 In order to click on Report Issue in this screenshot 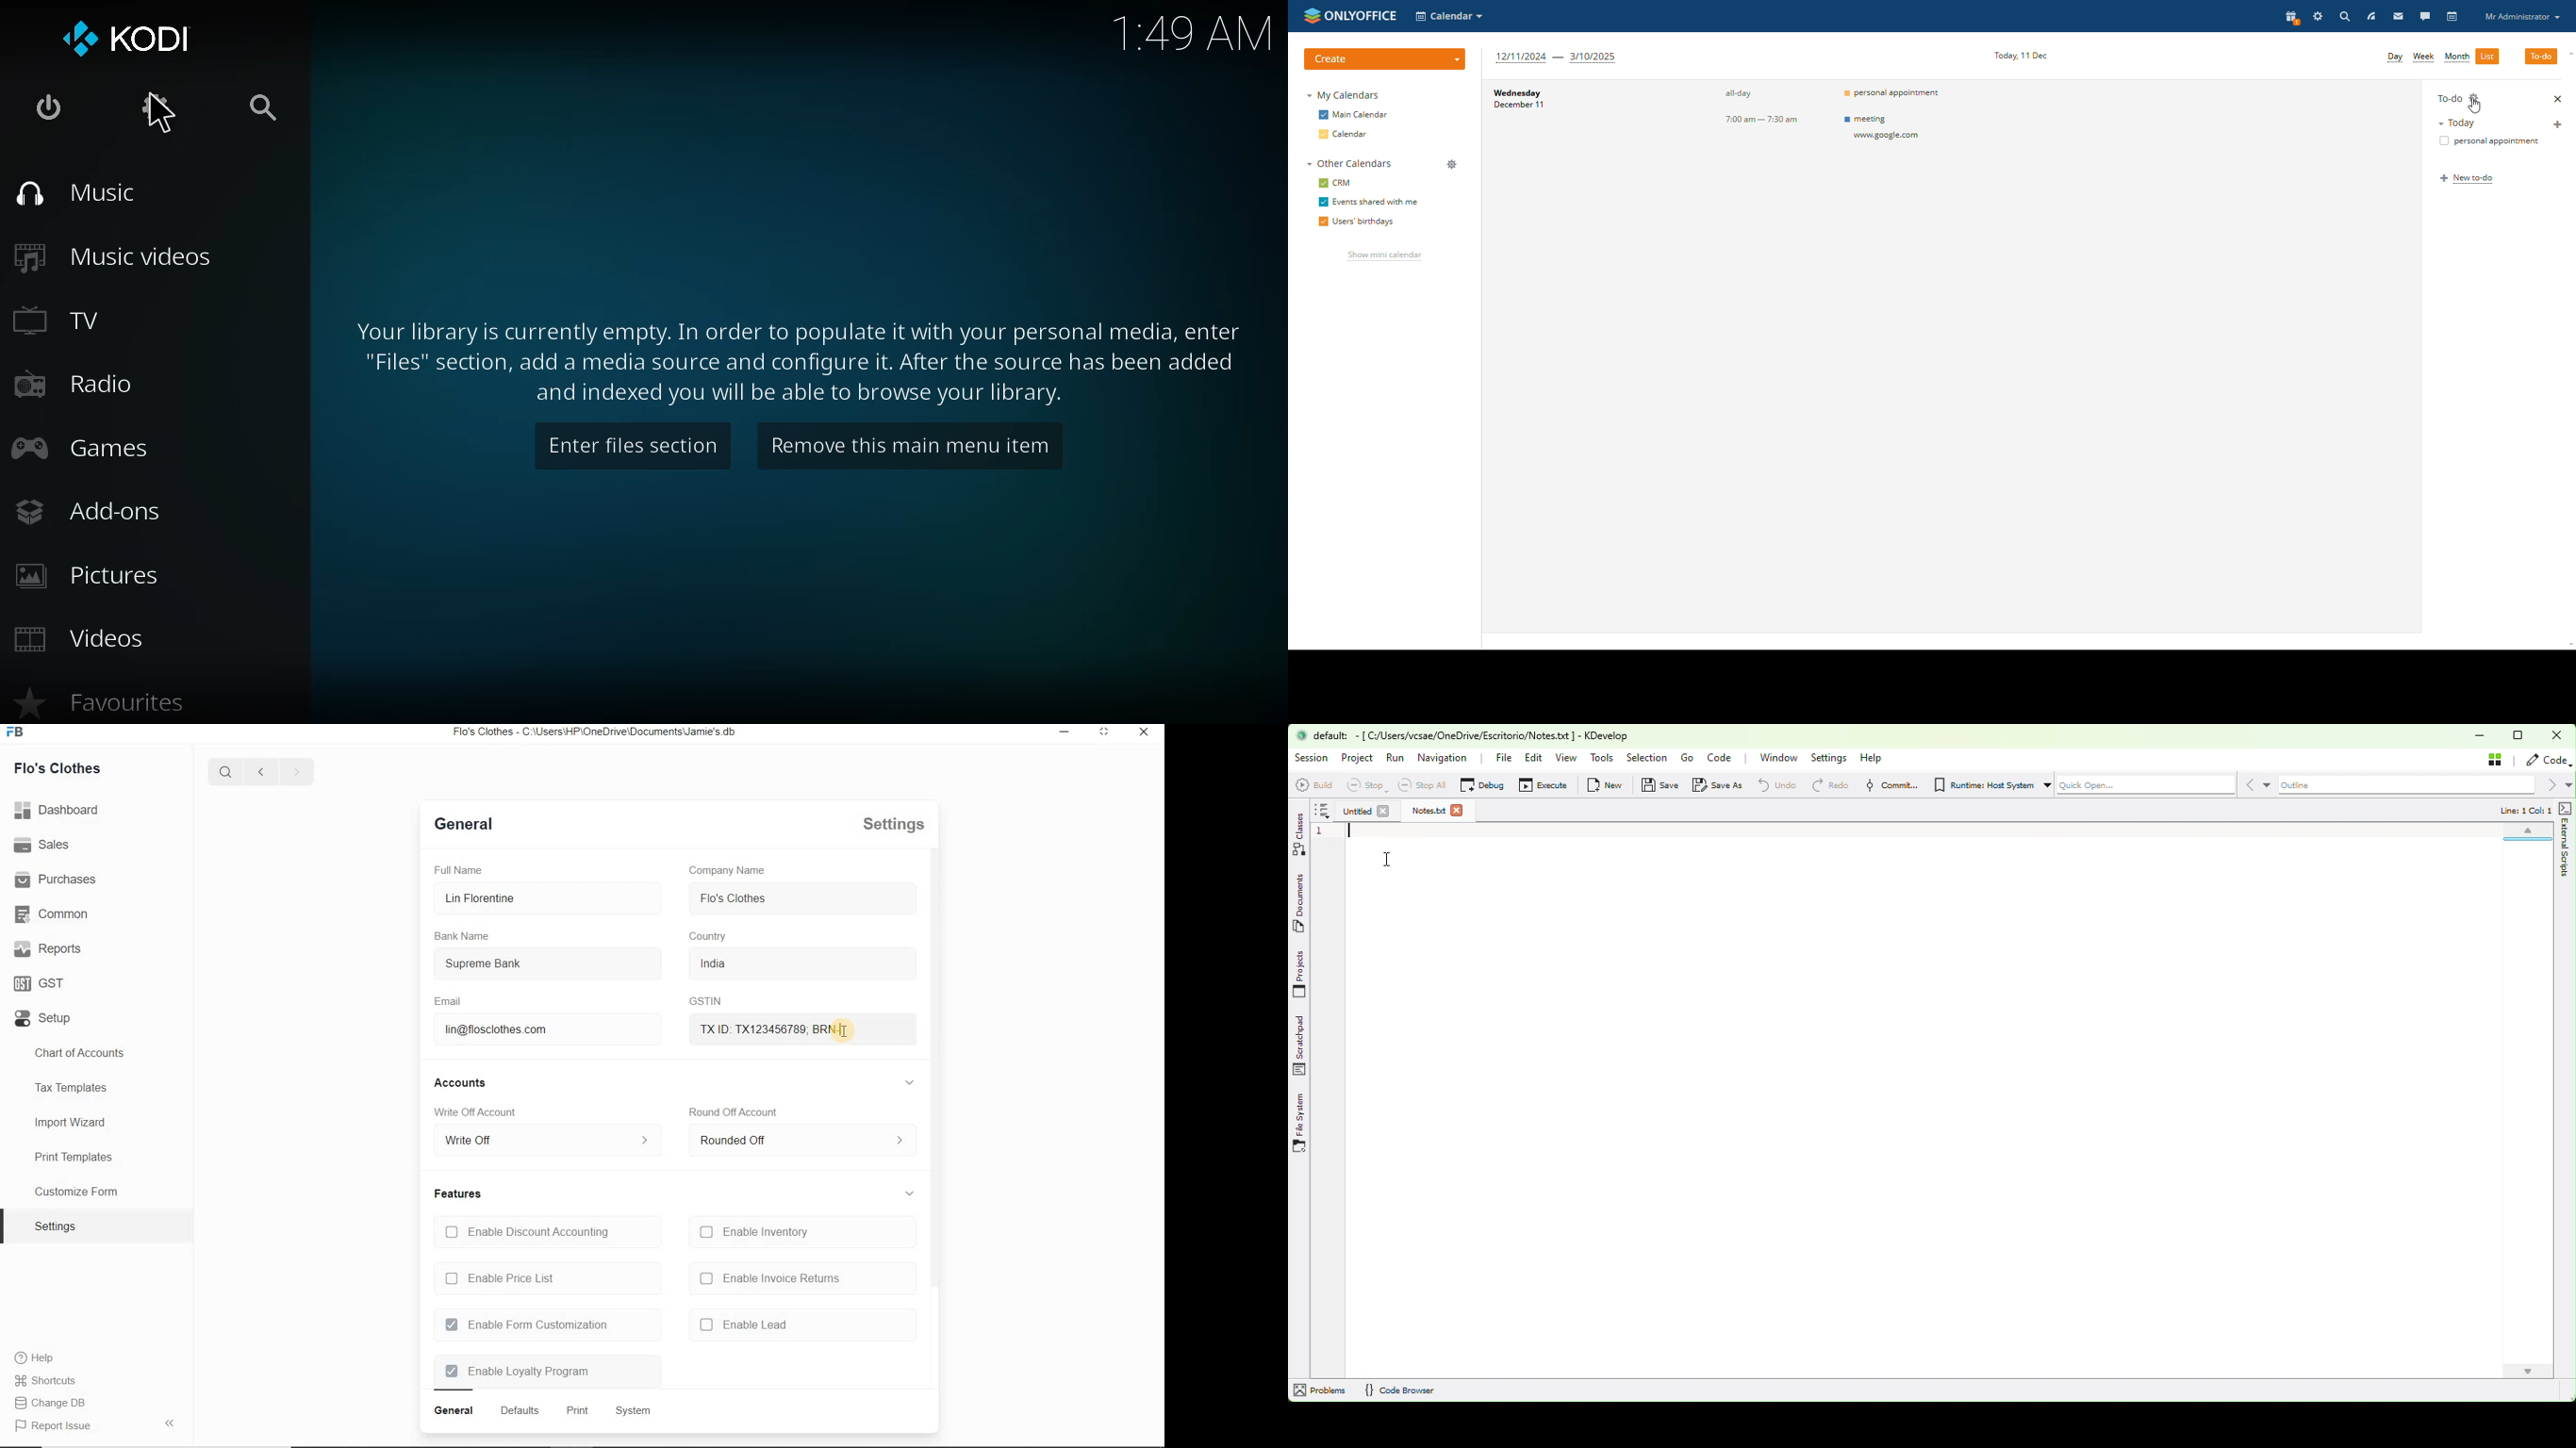, I will do `click(57, 1404)`.